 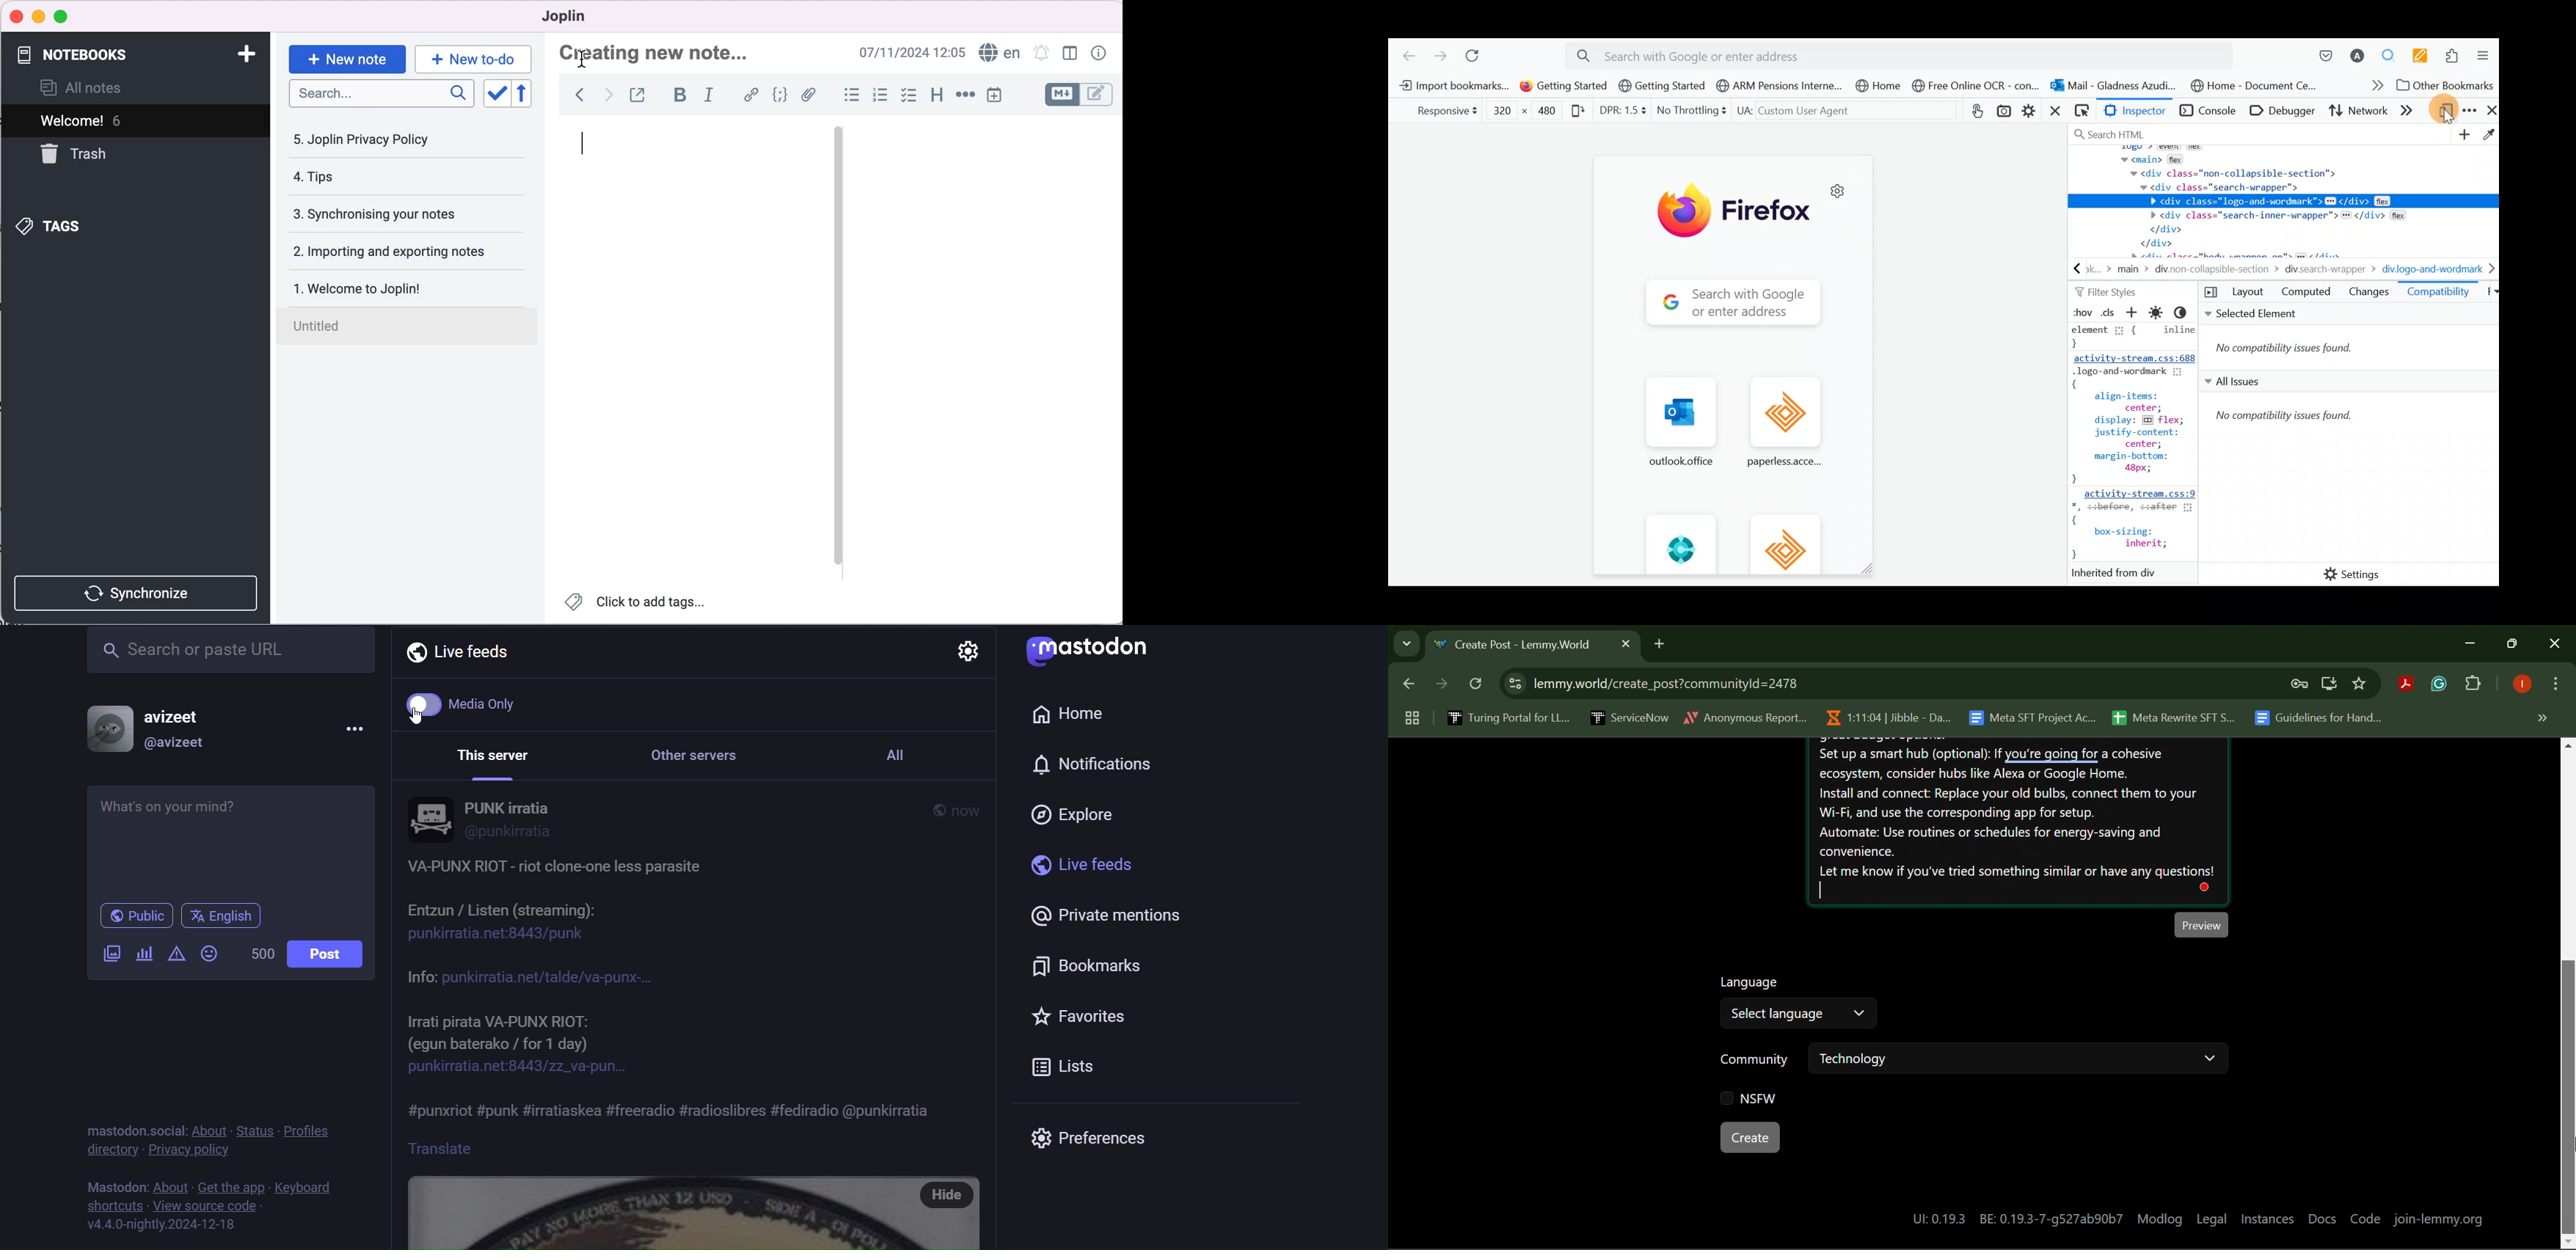 What do you see at coordinates (217, 1207) in the screenshot?
I see `view source code` at bounding box center [217, 1207].